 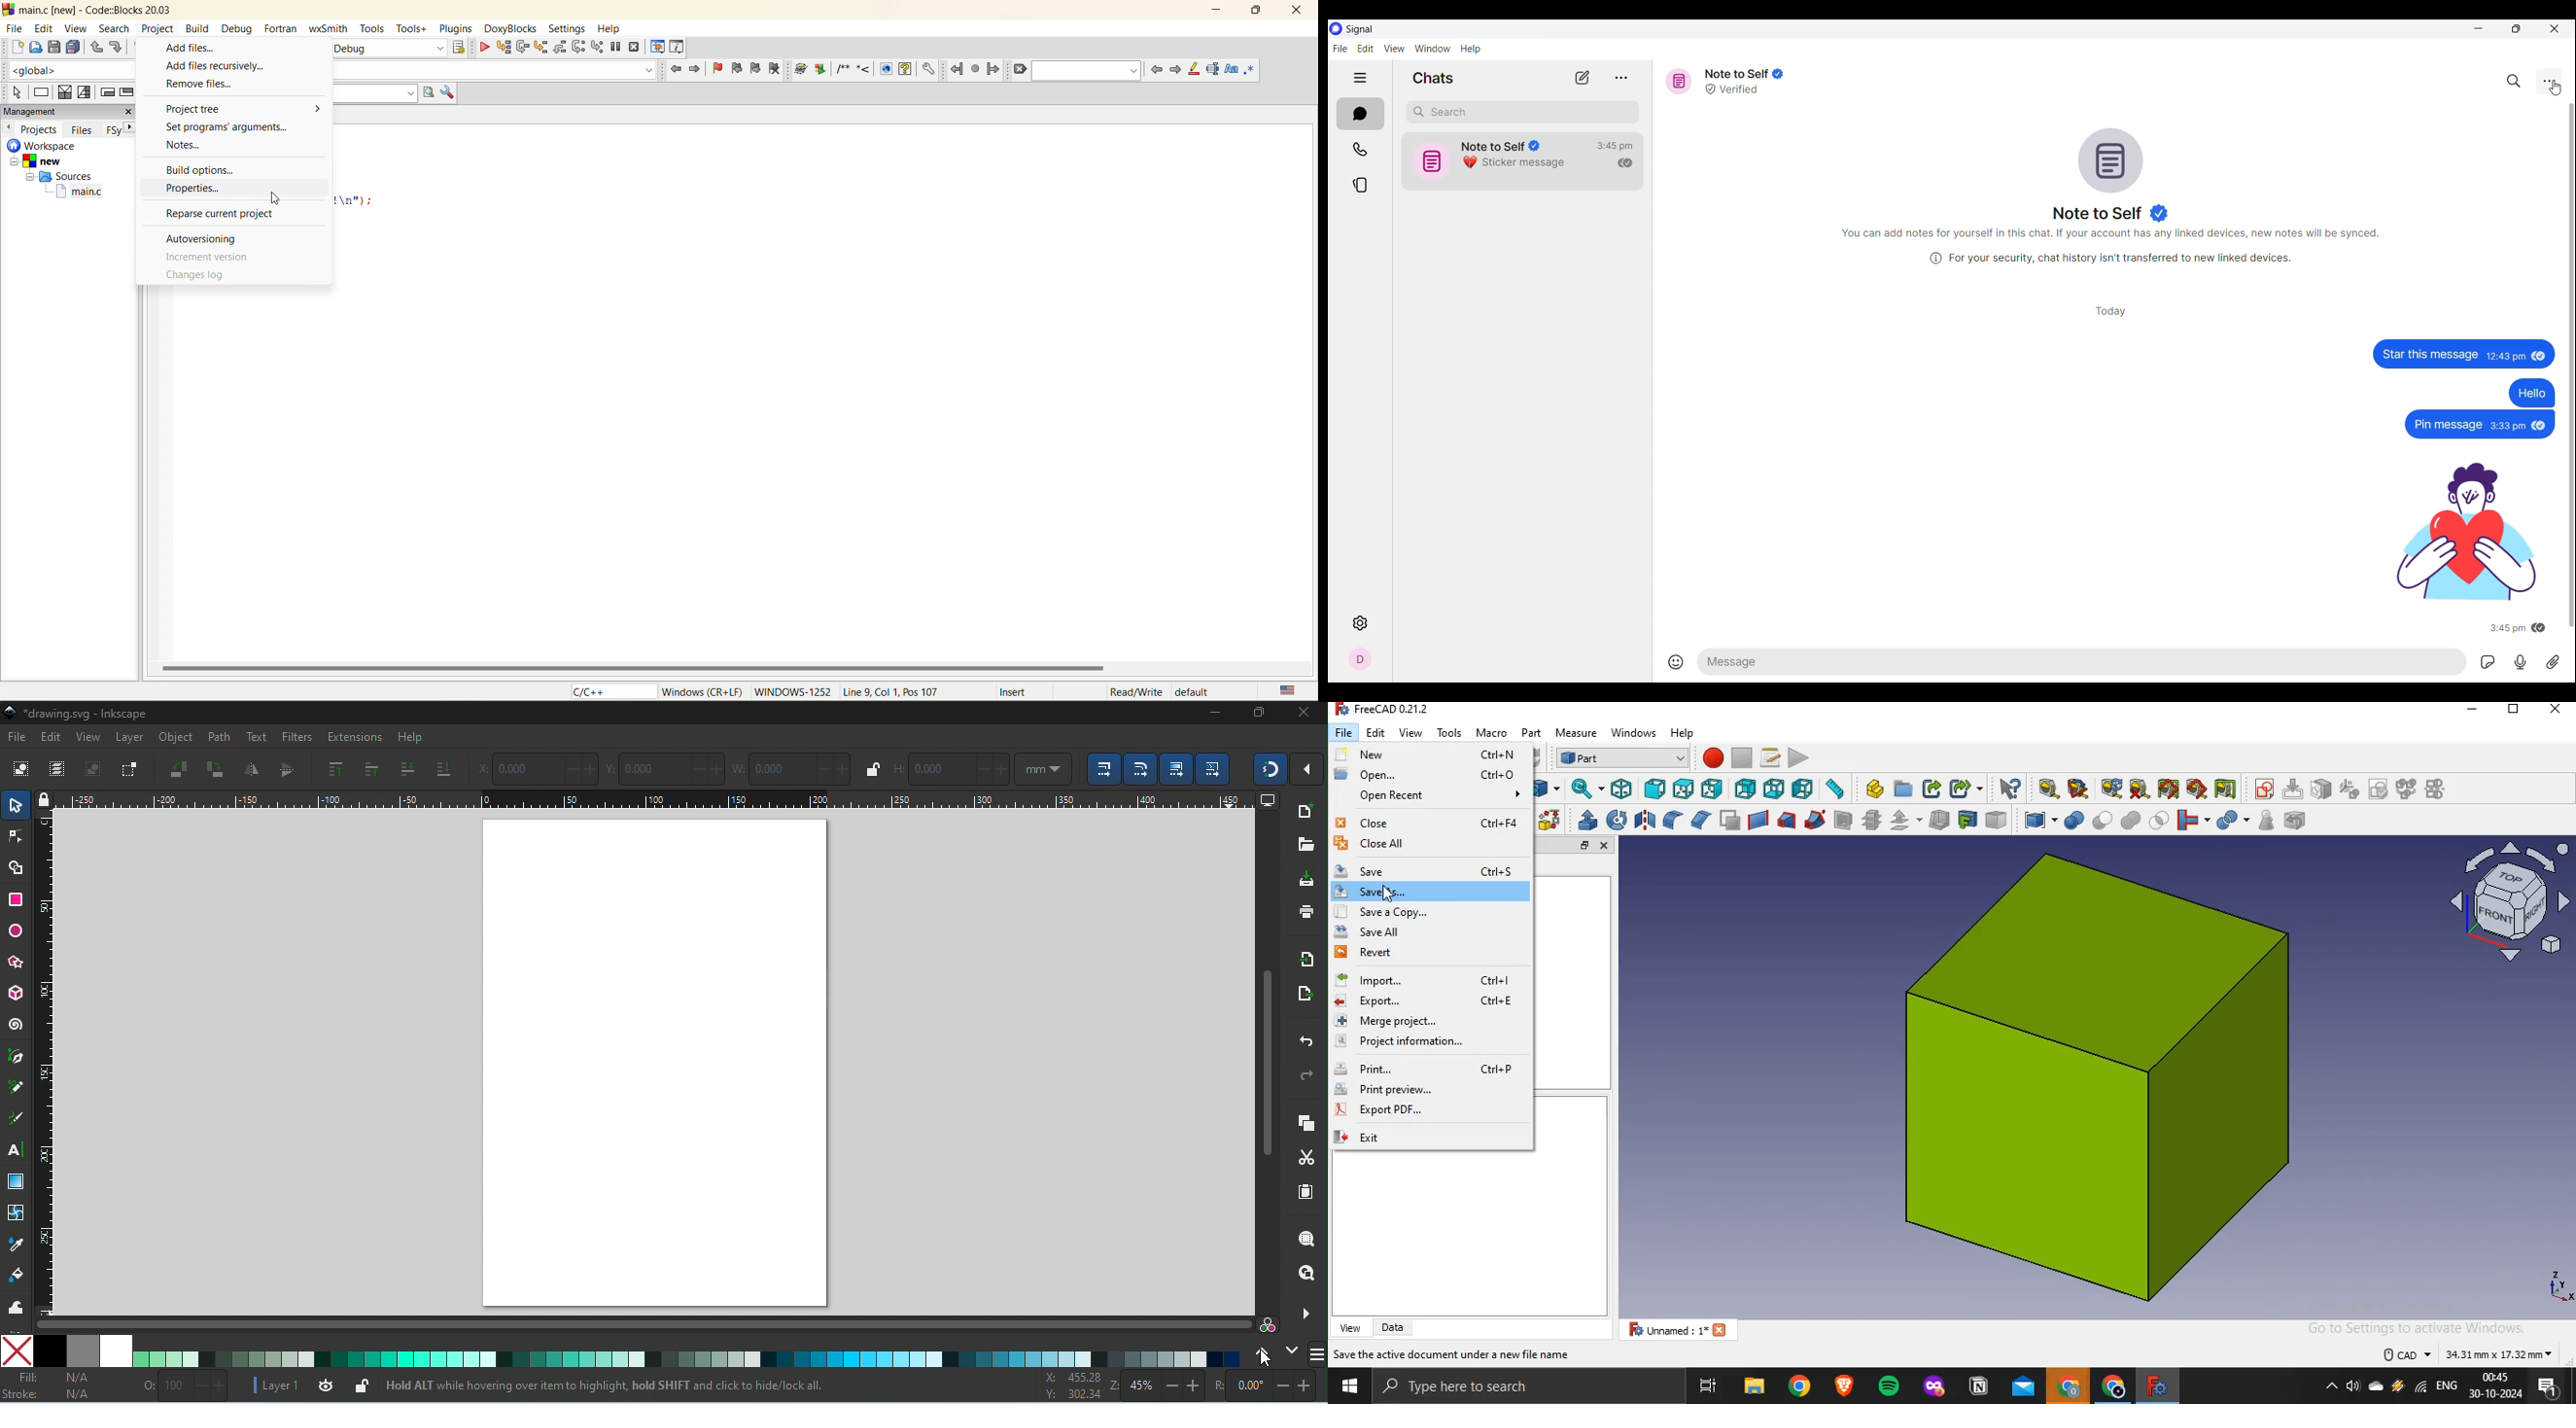 I want to click on extensions, so click(x=354, y=737).